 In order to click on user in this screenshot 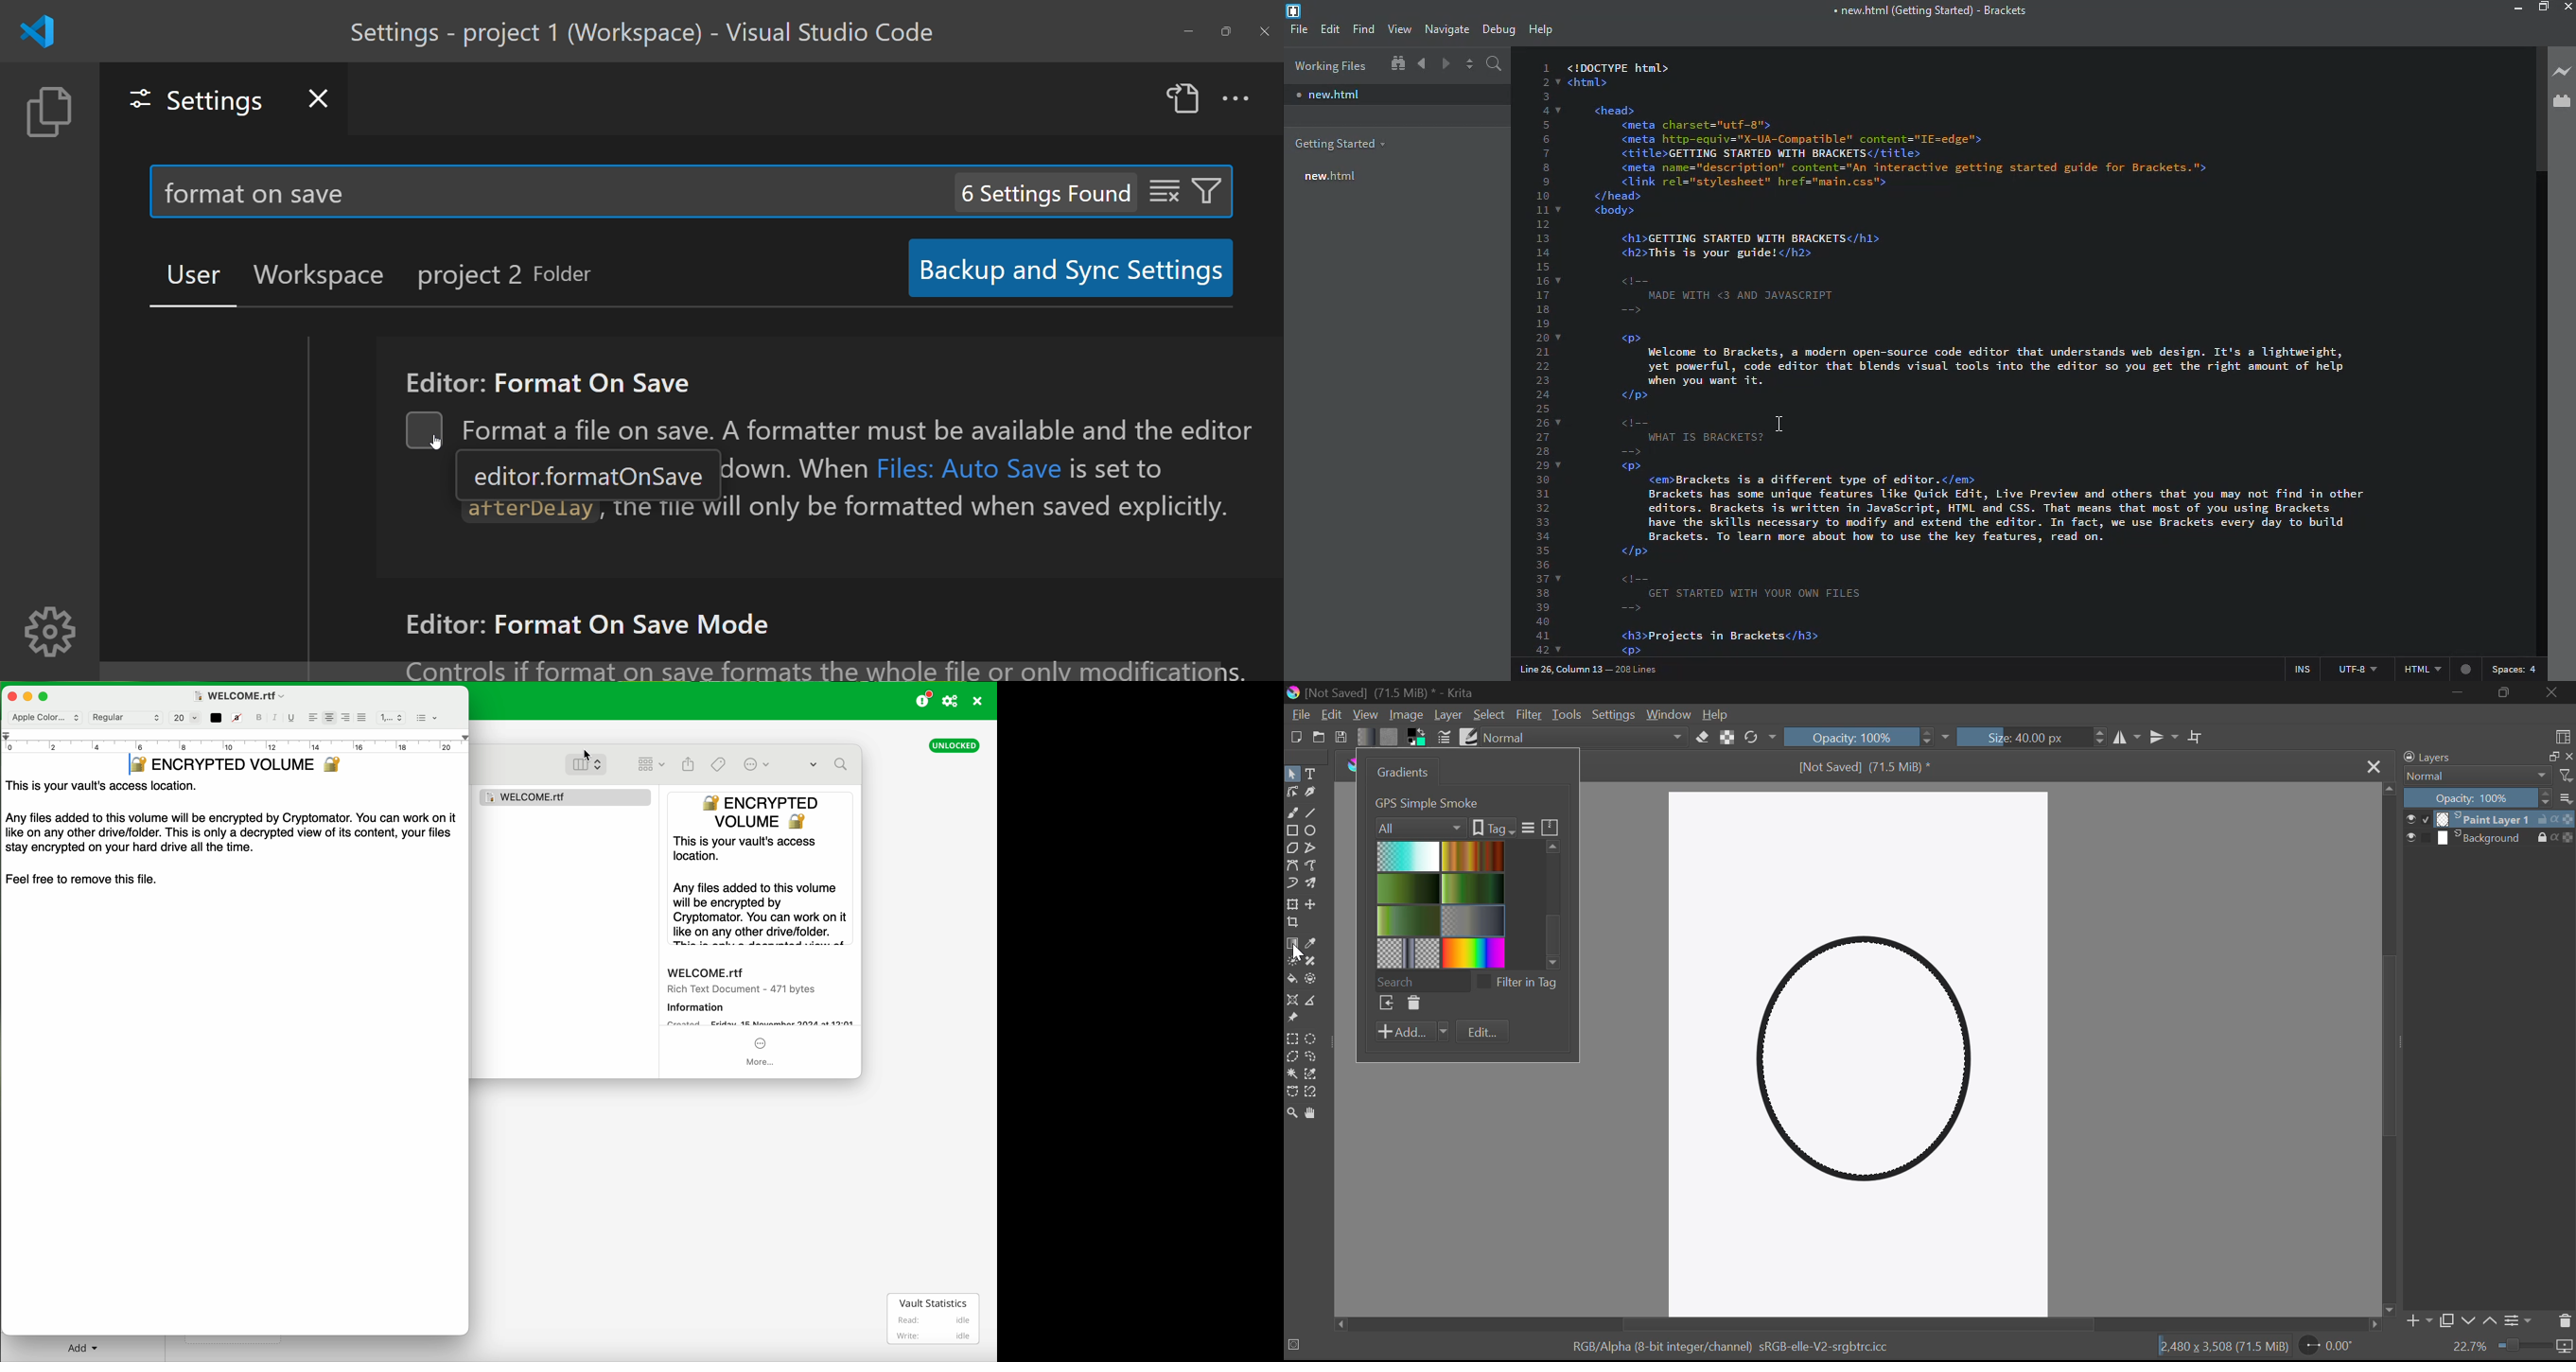, I will do `click(188, 274)`.